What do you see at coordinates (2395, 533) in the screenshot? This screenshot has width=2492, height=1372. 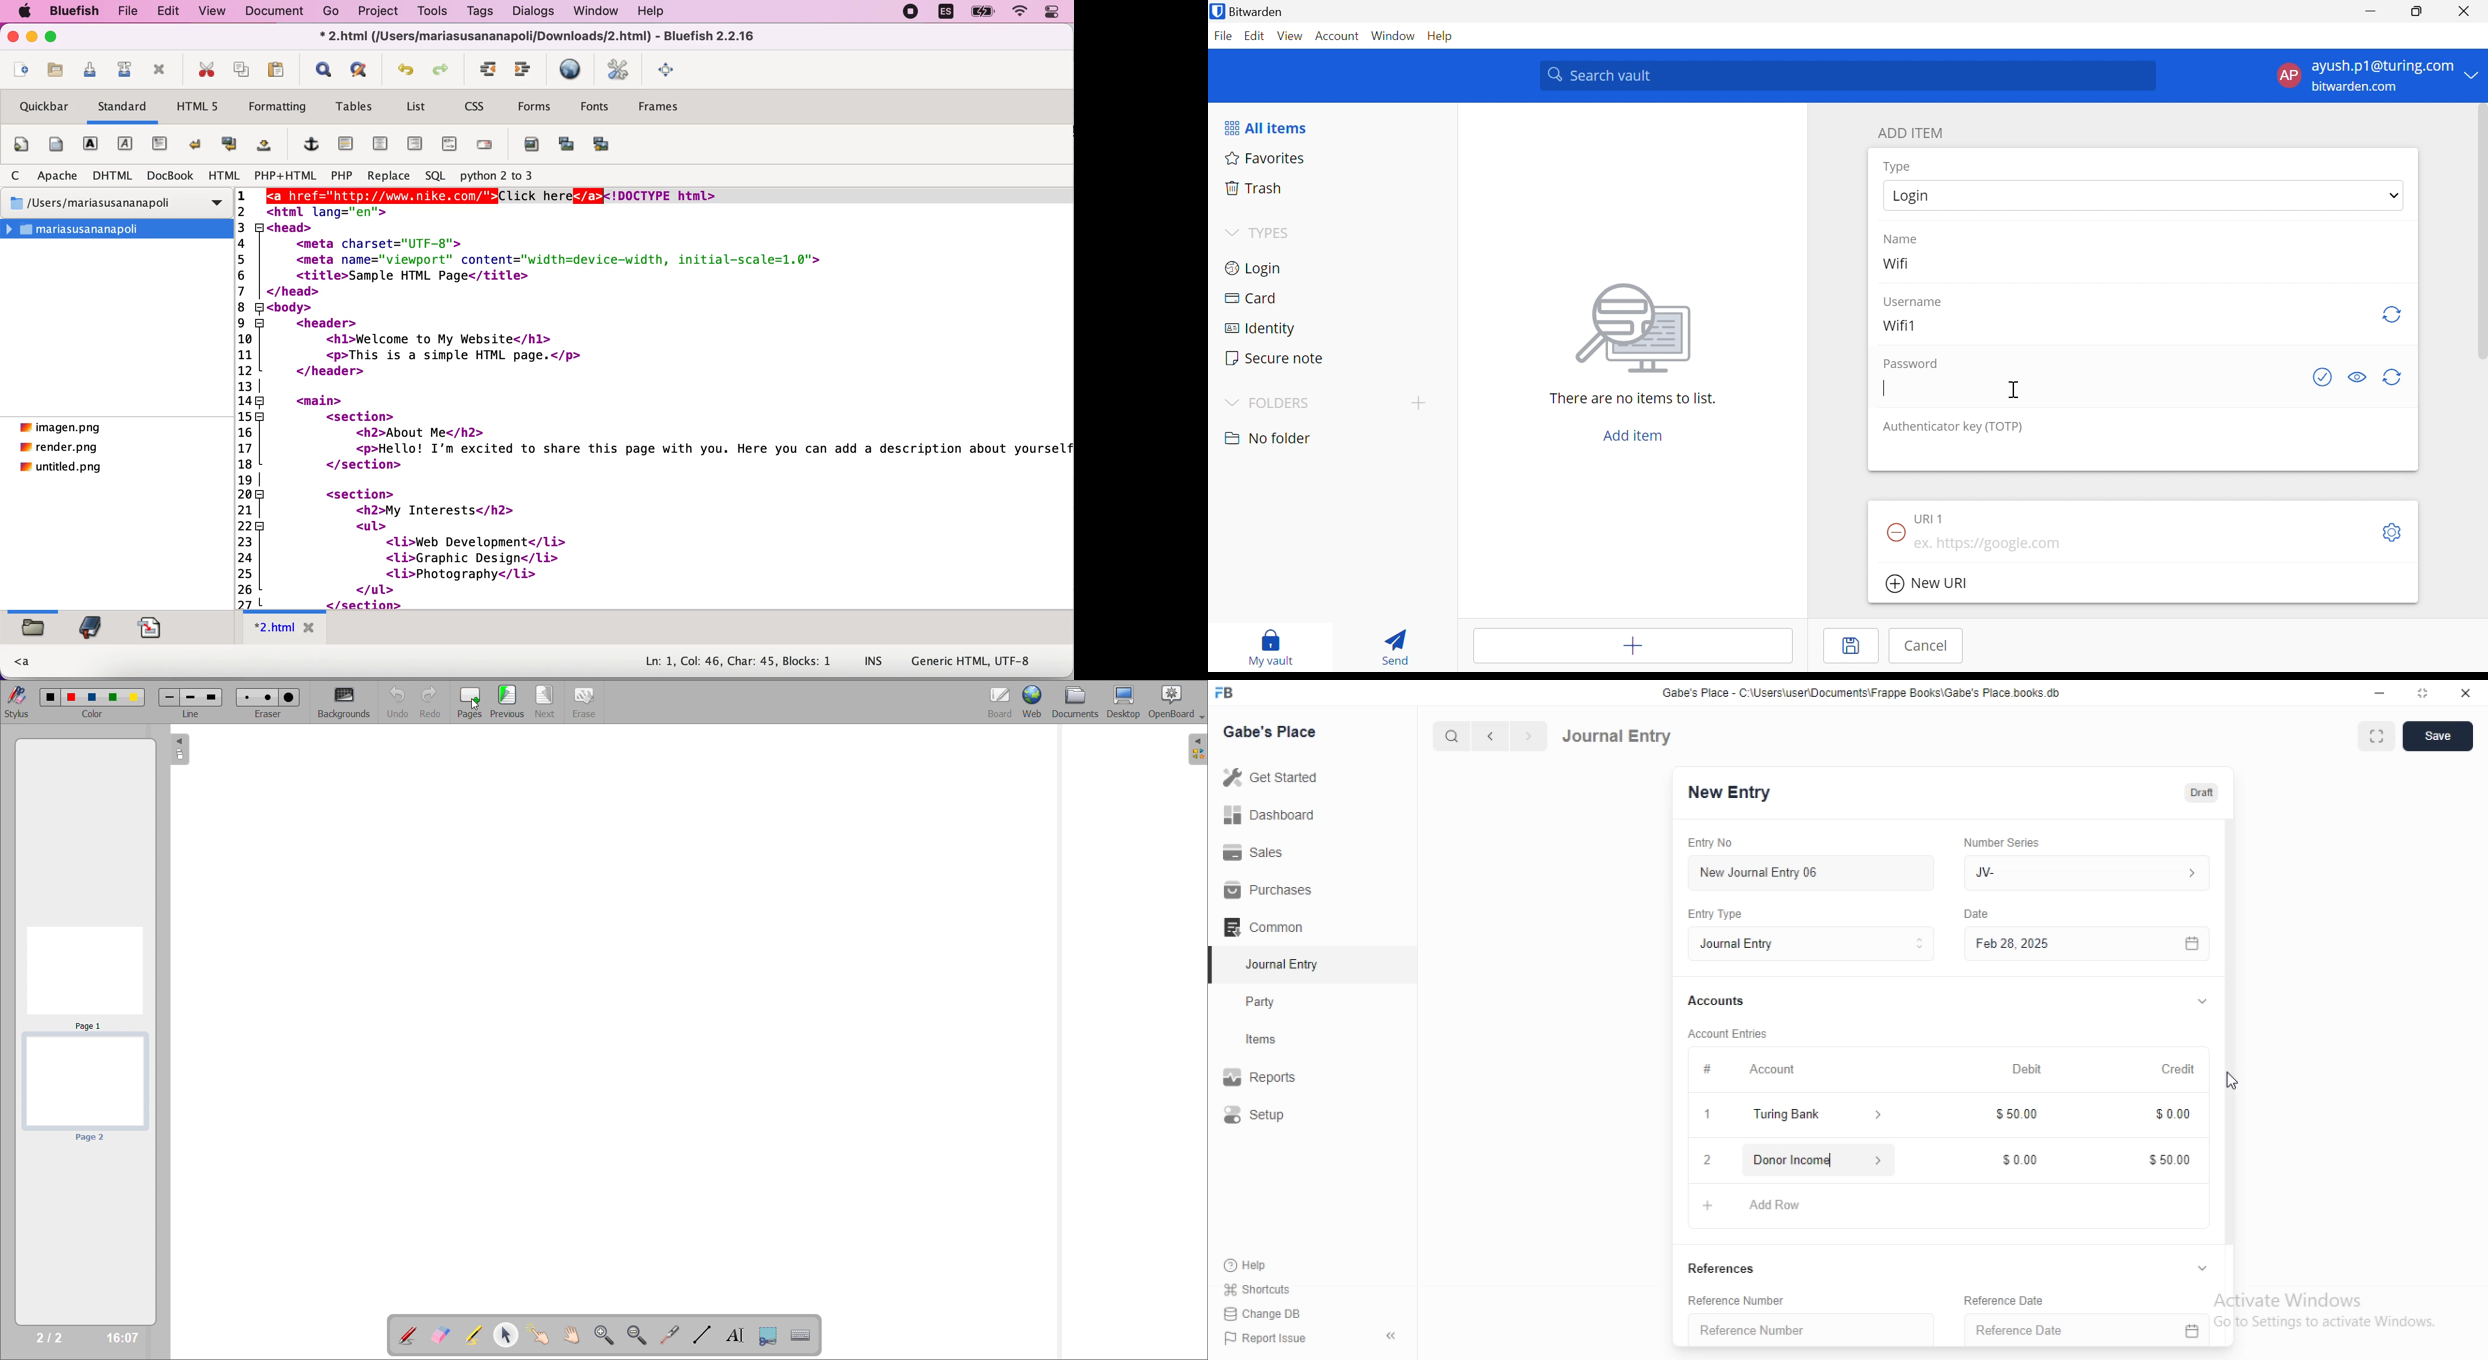 I see `Settings` at bounding box center [2395, 533].